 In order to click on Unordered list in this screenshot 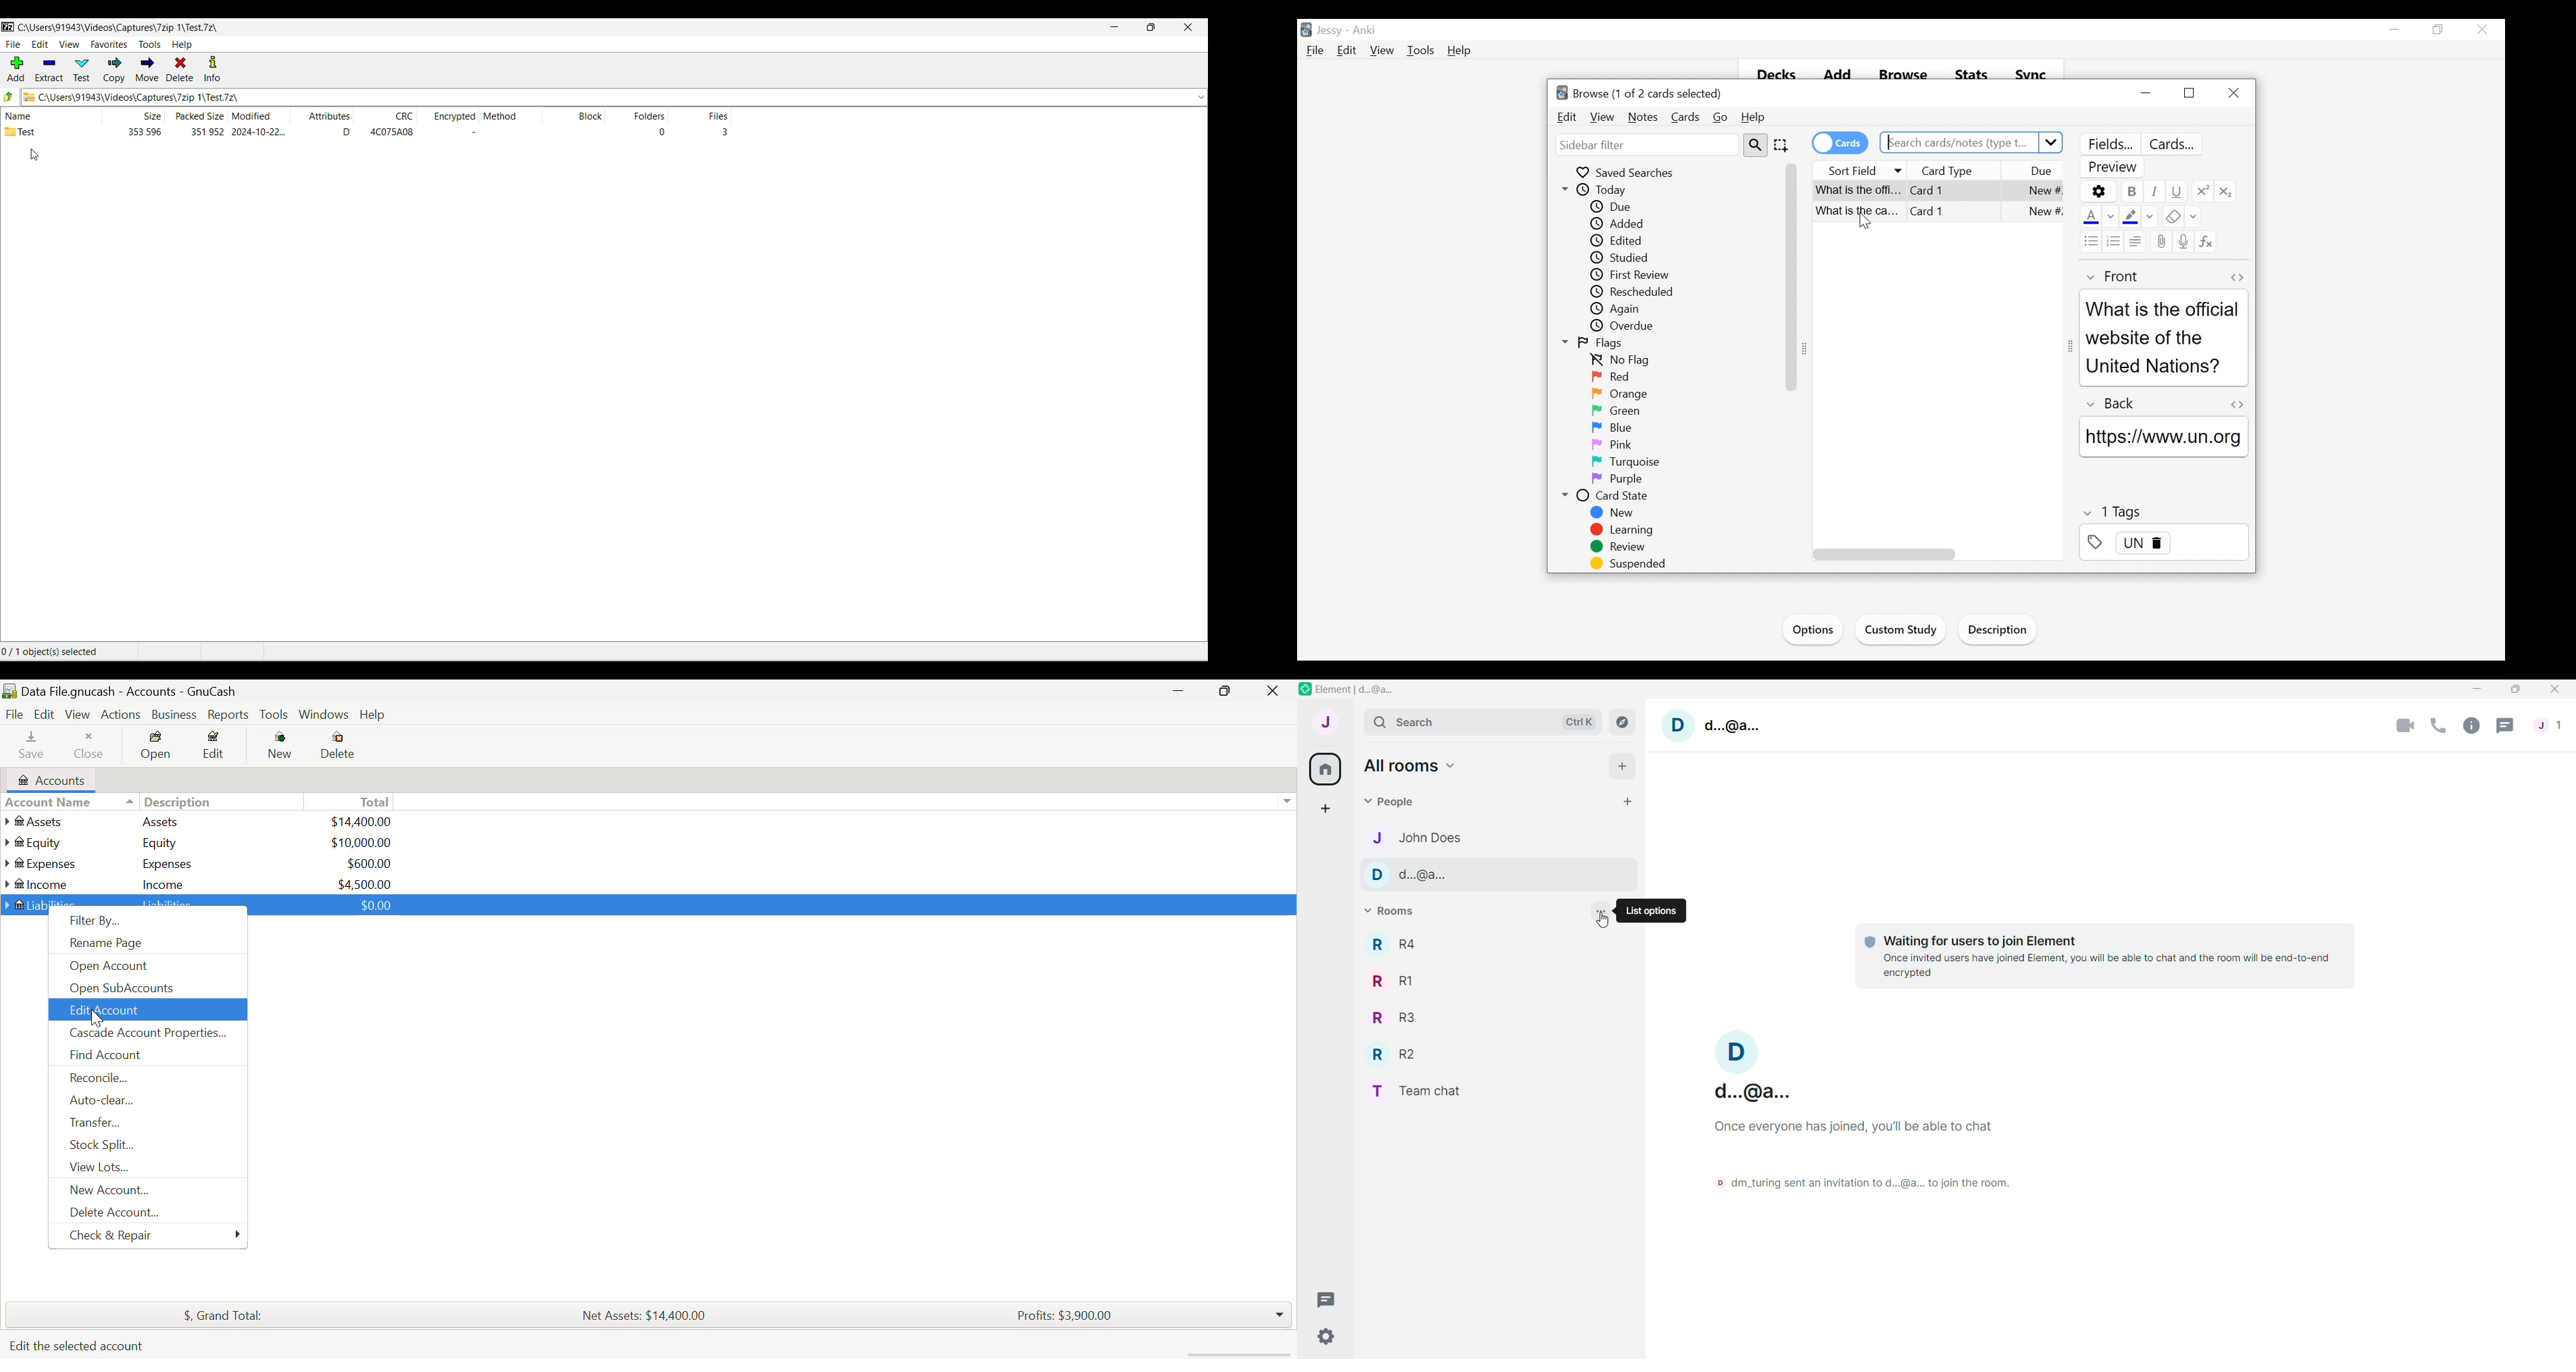, I will do `click(2089, 241)`.